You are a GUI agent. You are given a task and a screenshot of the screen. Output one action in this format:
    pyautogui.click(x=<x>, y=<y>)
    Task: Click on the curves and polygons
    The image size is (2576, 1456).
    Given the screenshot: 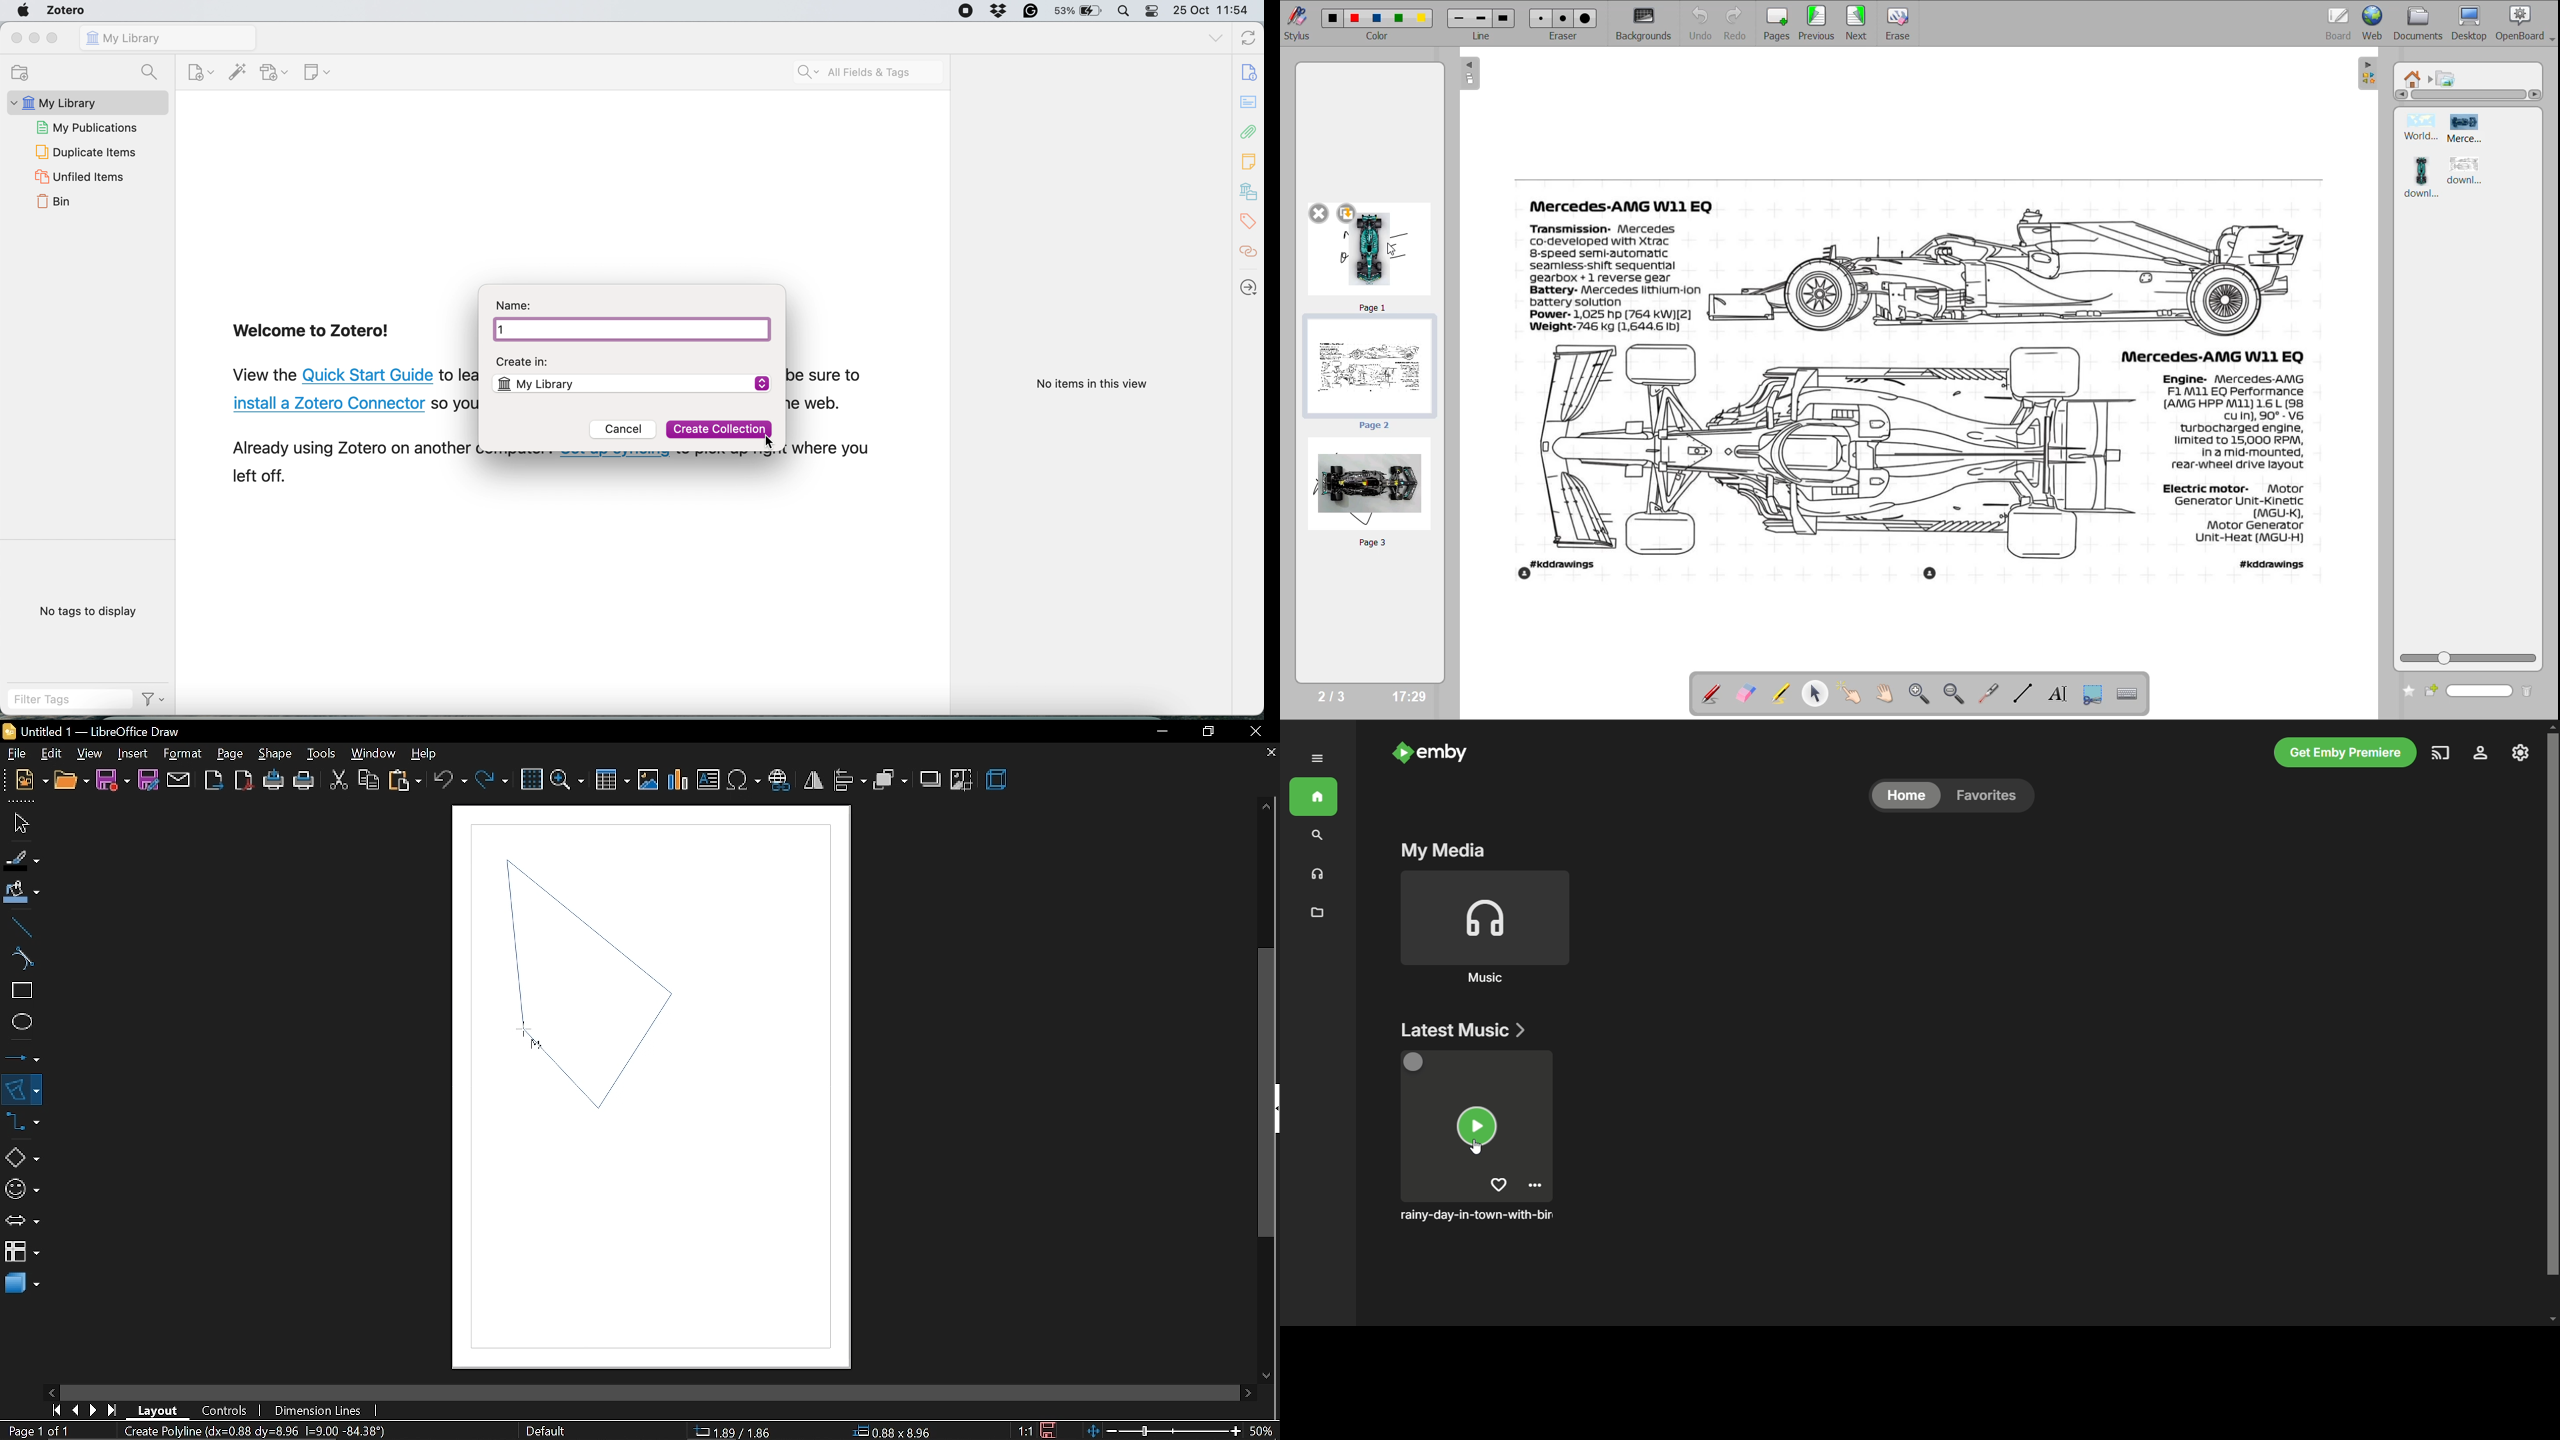 What is the action you would take?
    pyautogui.click(x=22, y=1089)
    